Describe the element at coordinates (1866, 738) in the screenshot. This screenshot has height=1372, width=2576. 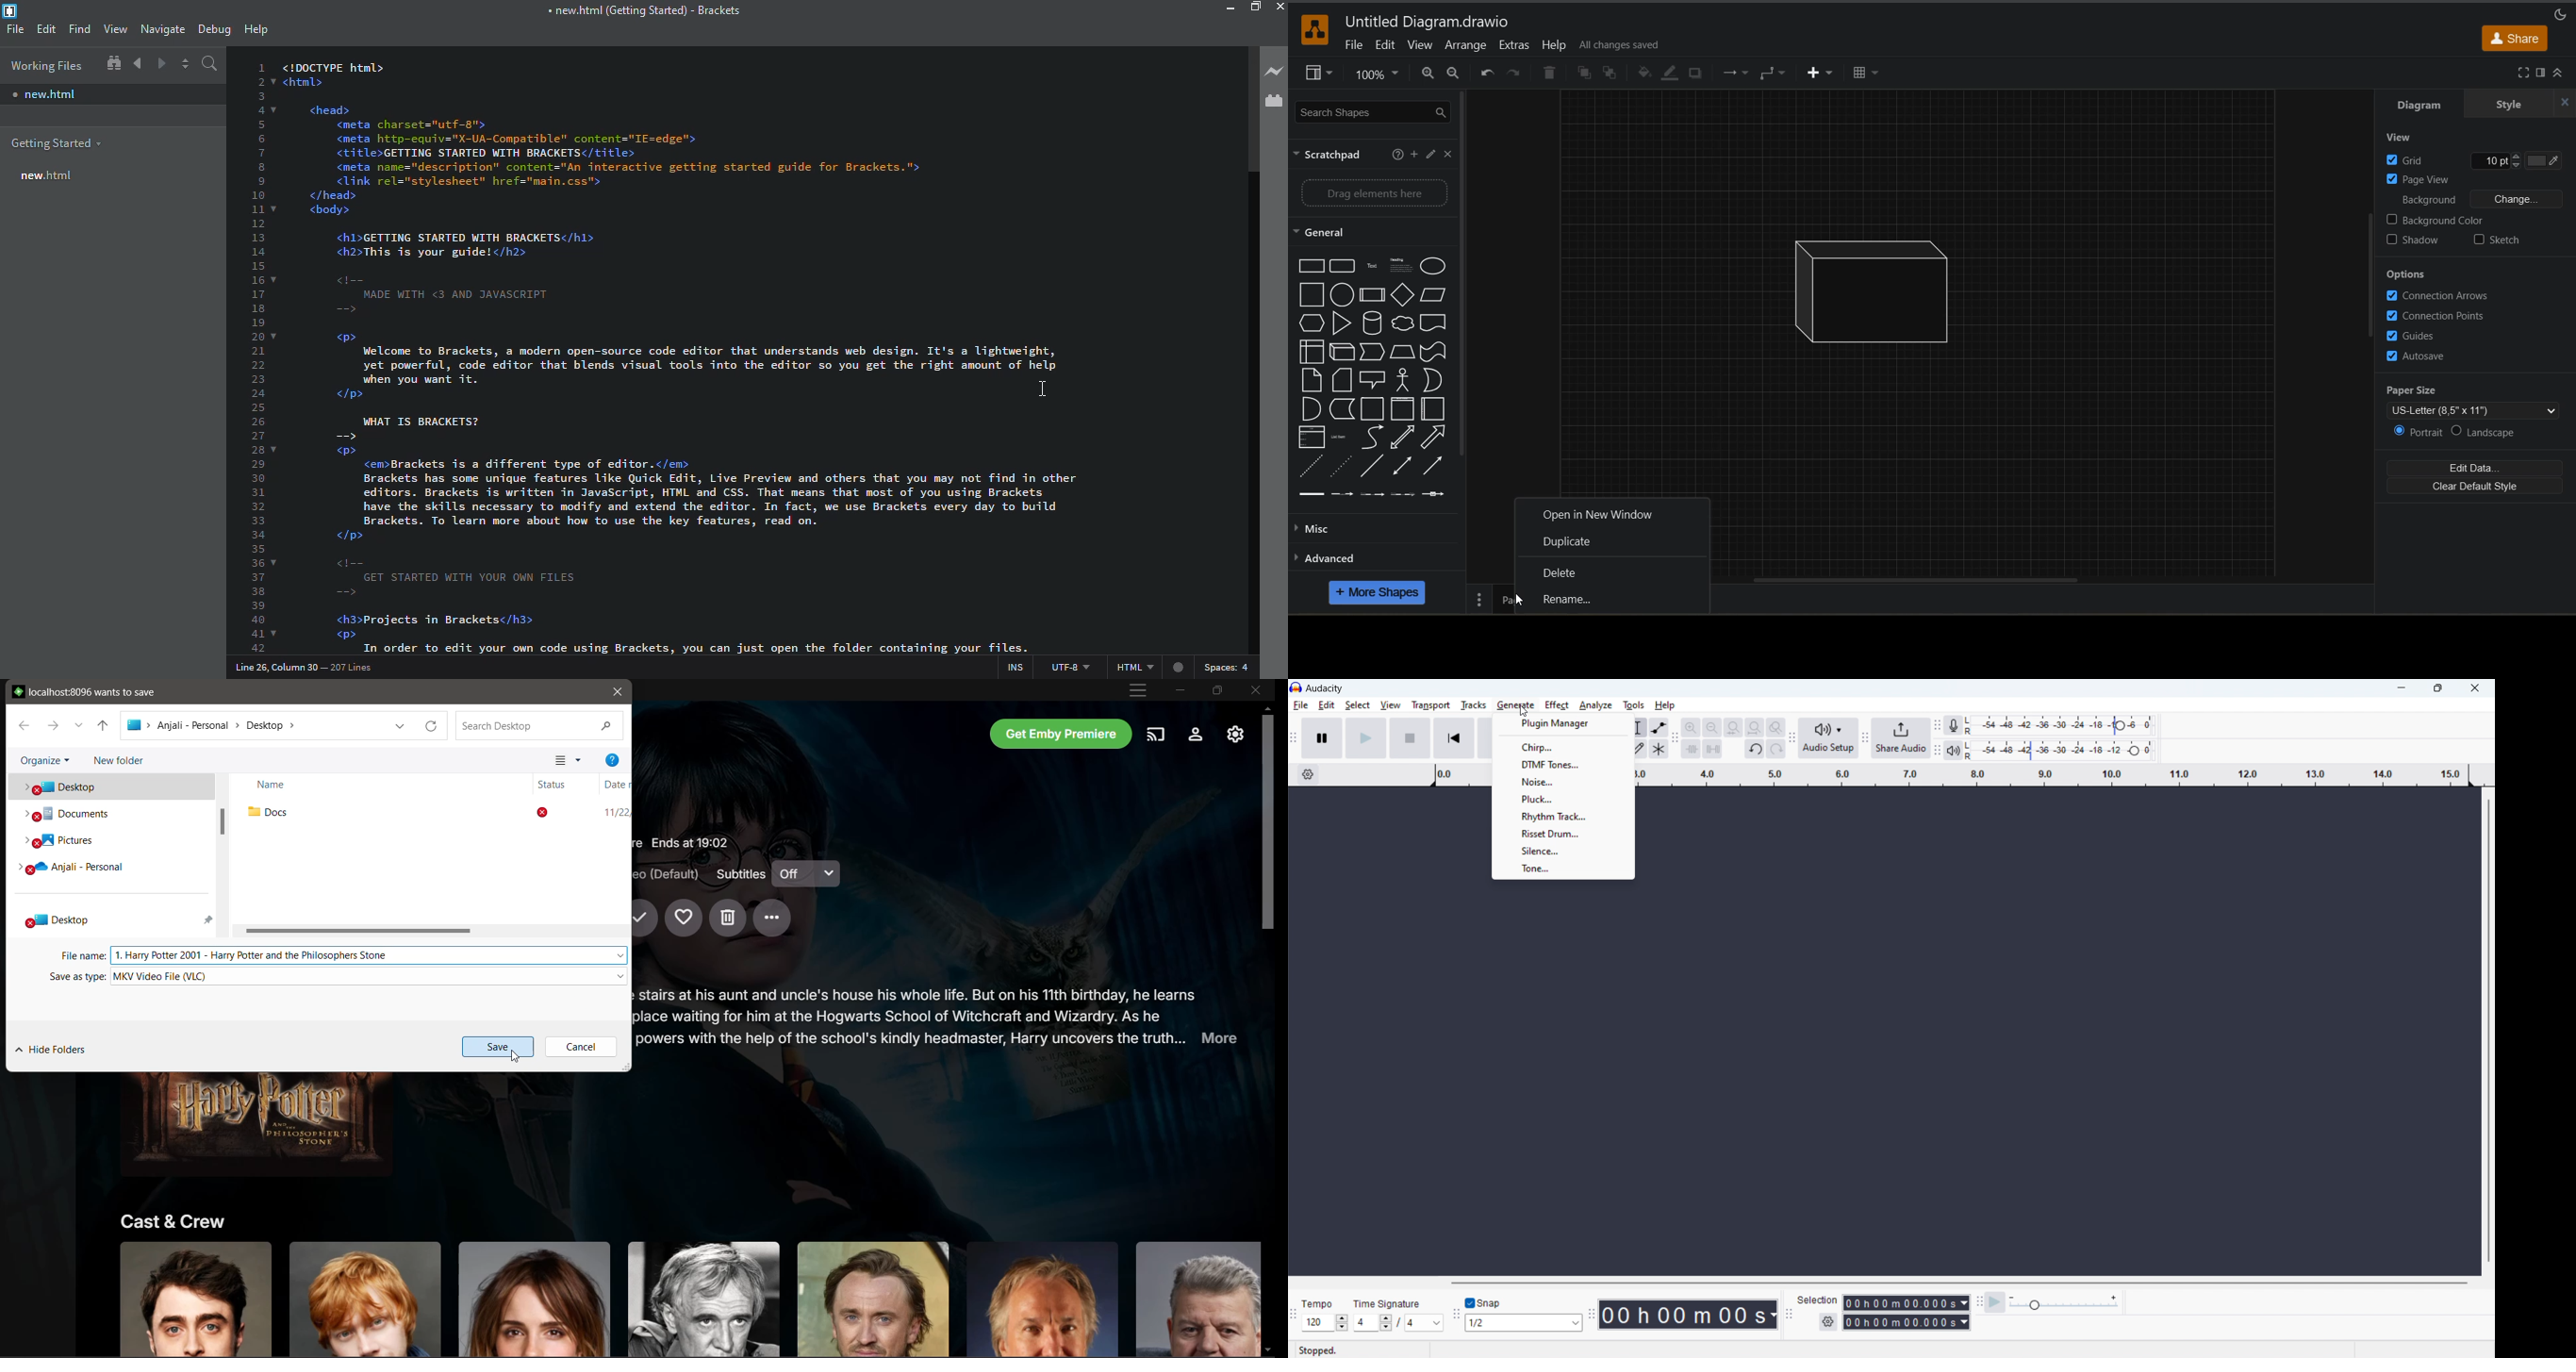
I see `share audio toolbar` at that location.